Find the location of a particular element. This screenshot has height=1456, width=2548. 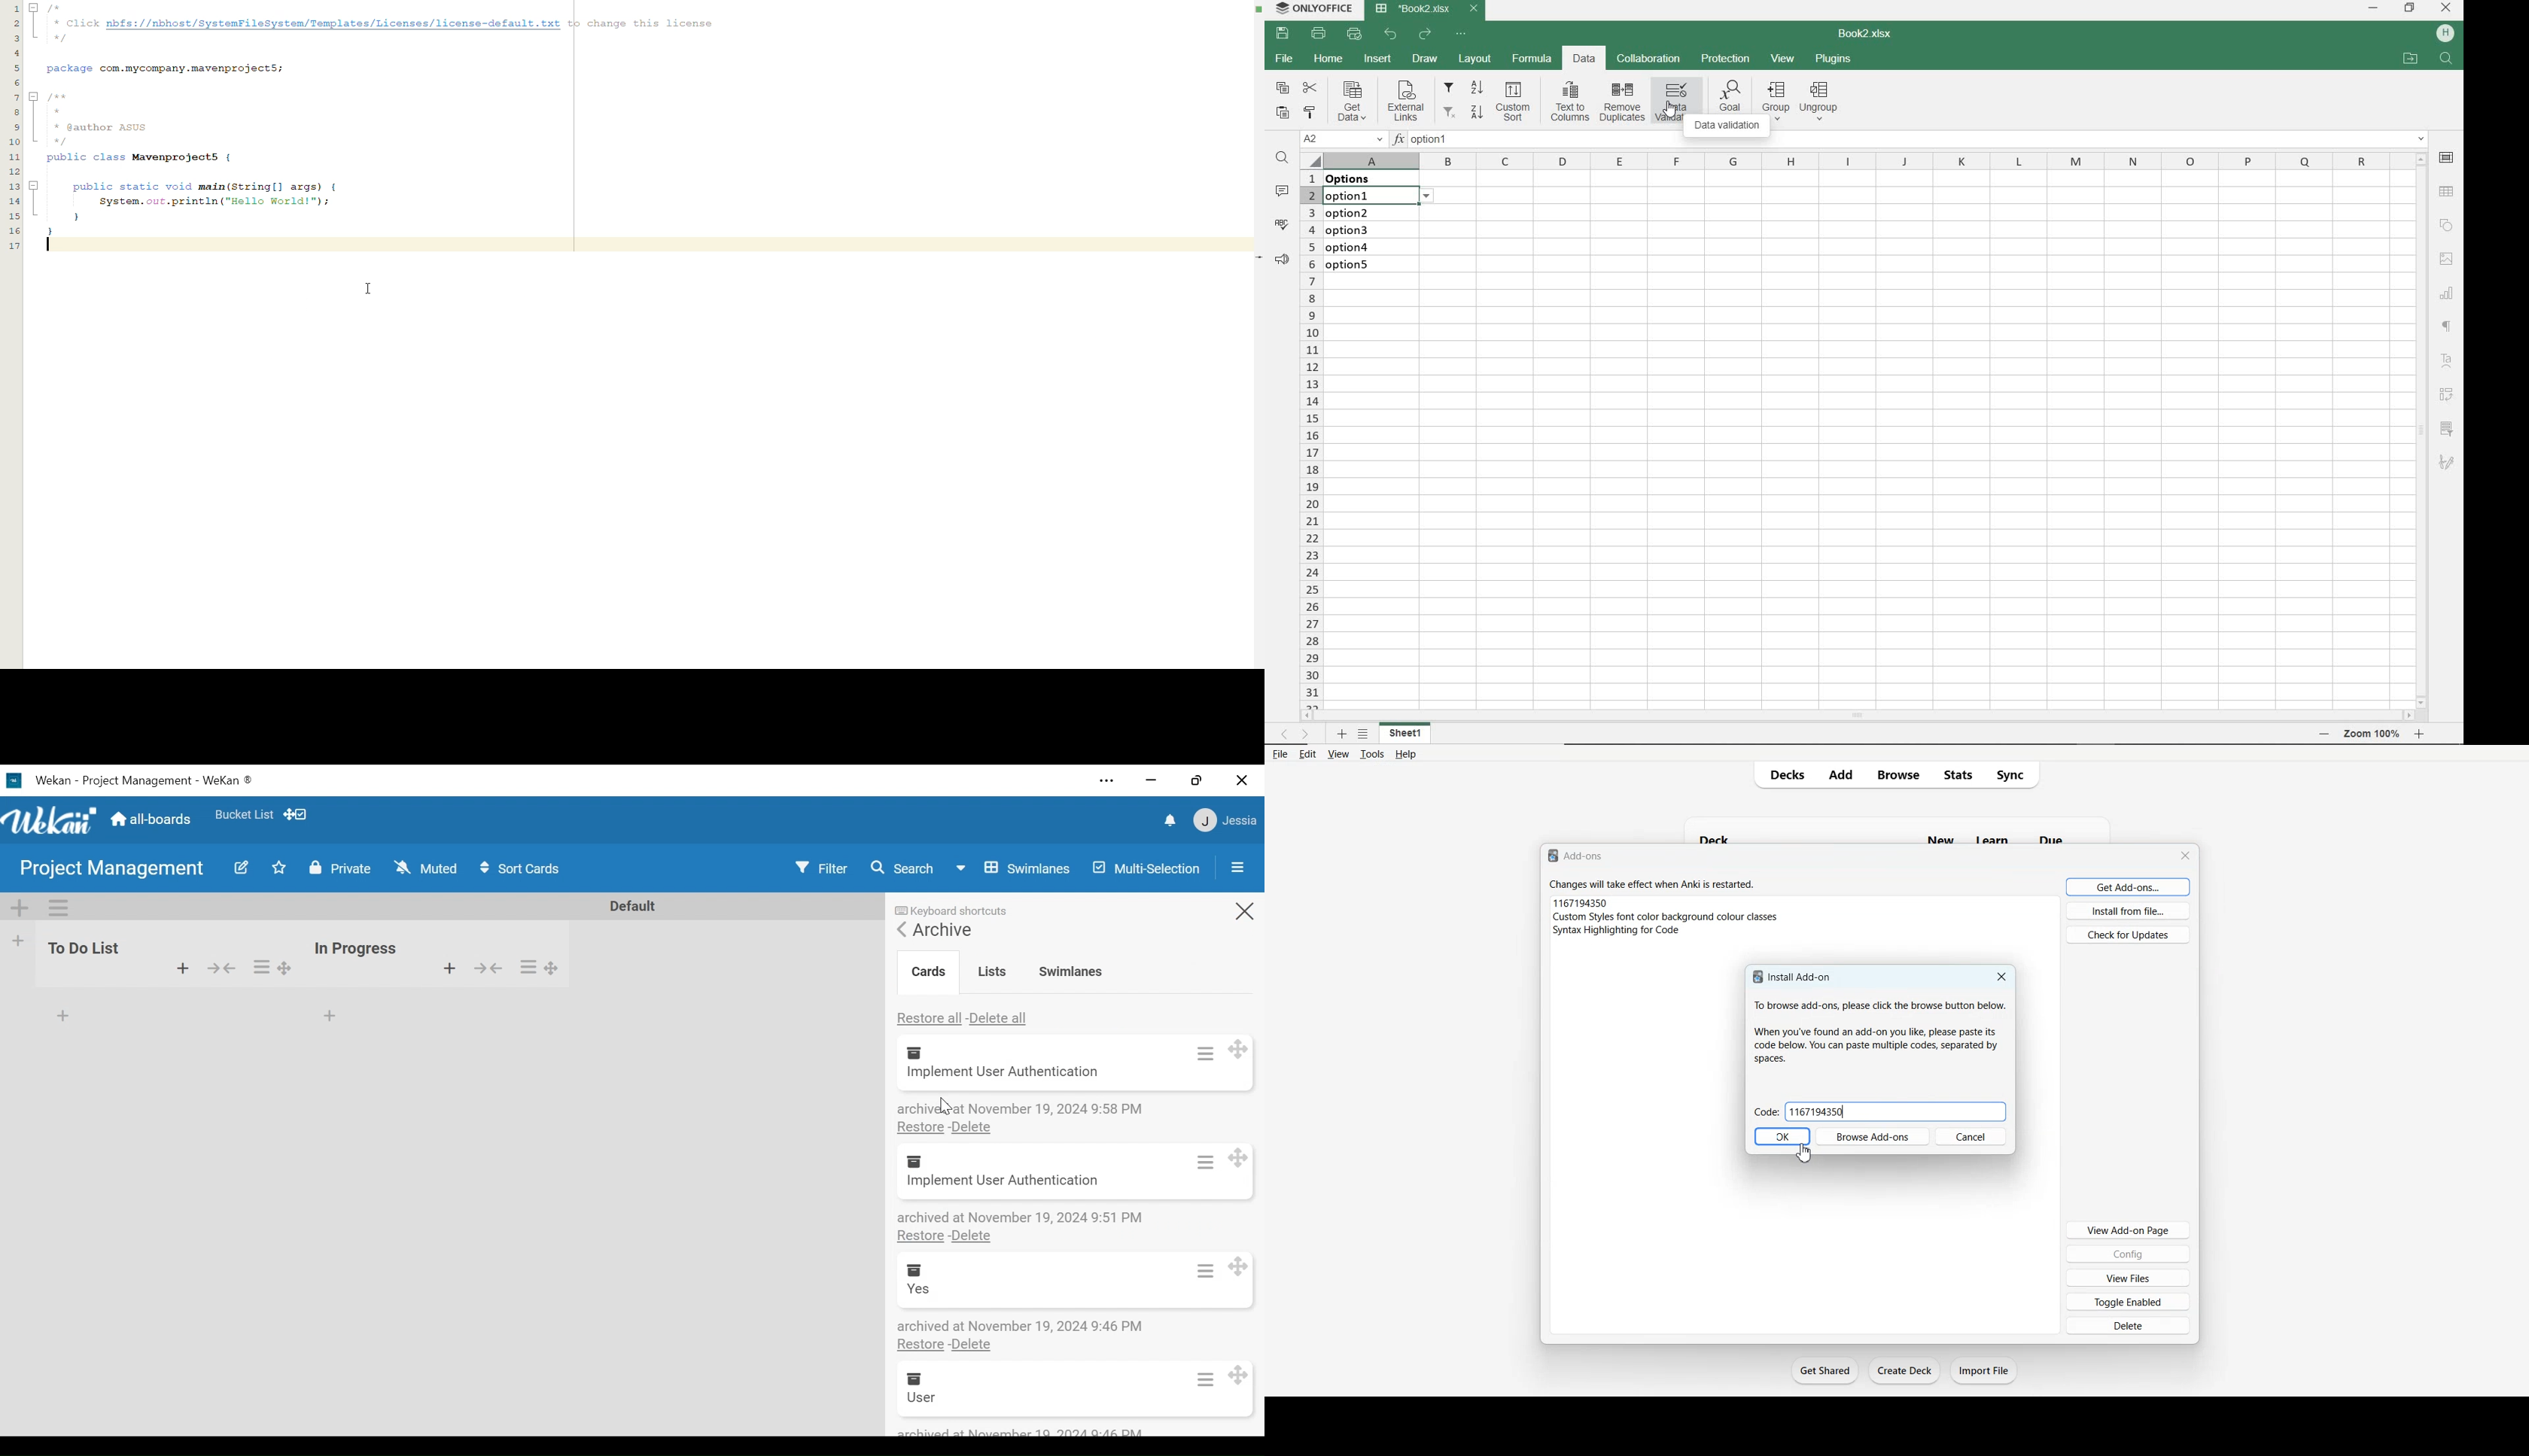

INSERT FUNCTION is located at coordinates (1910, 141).